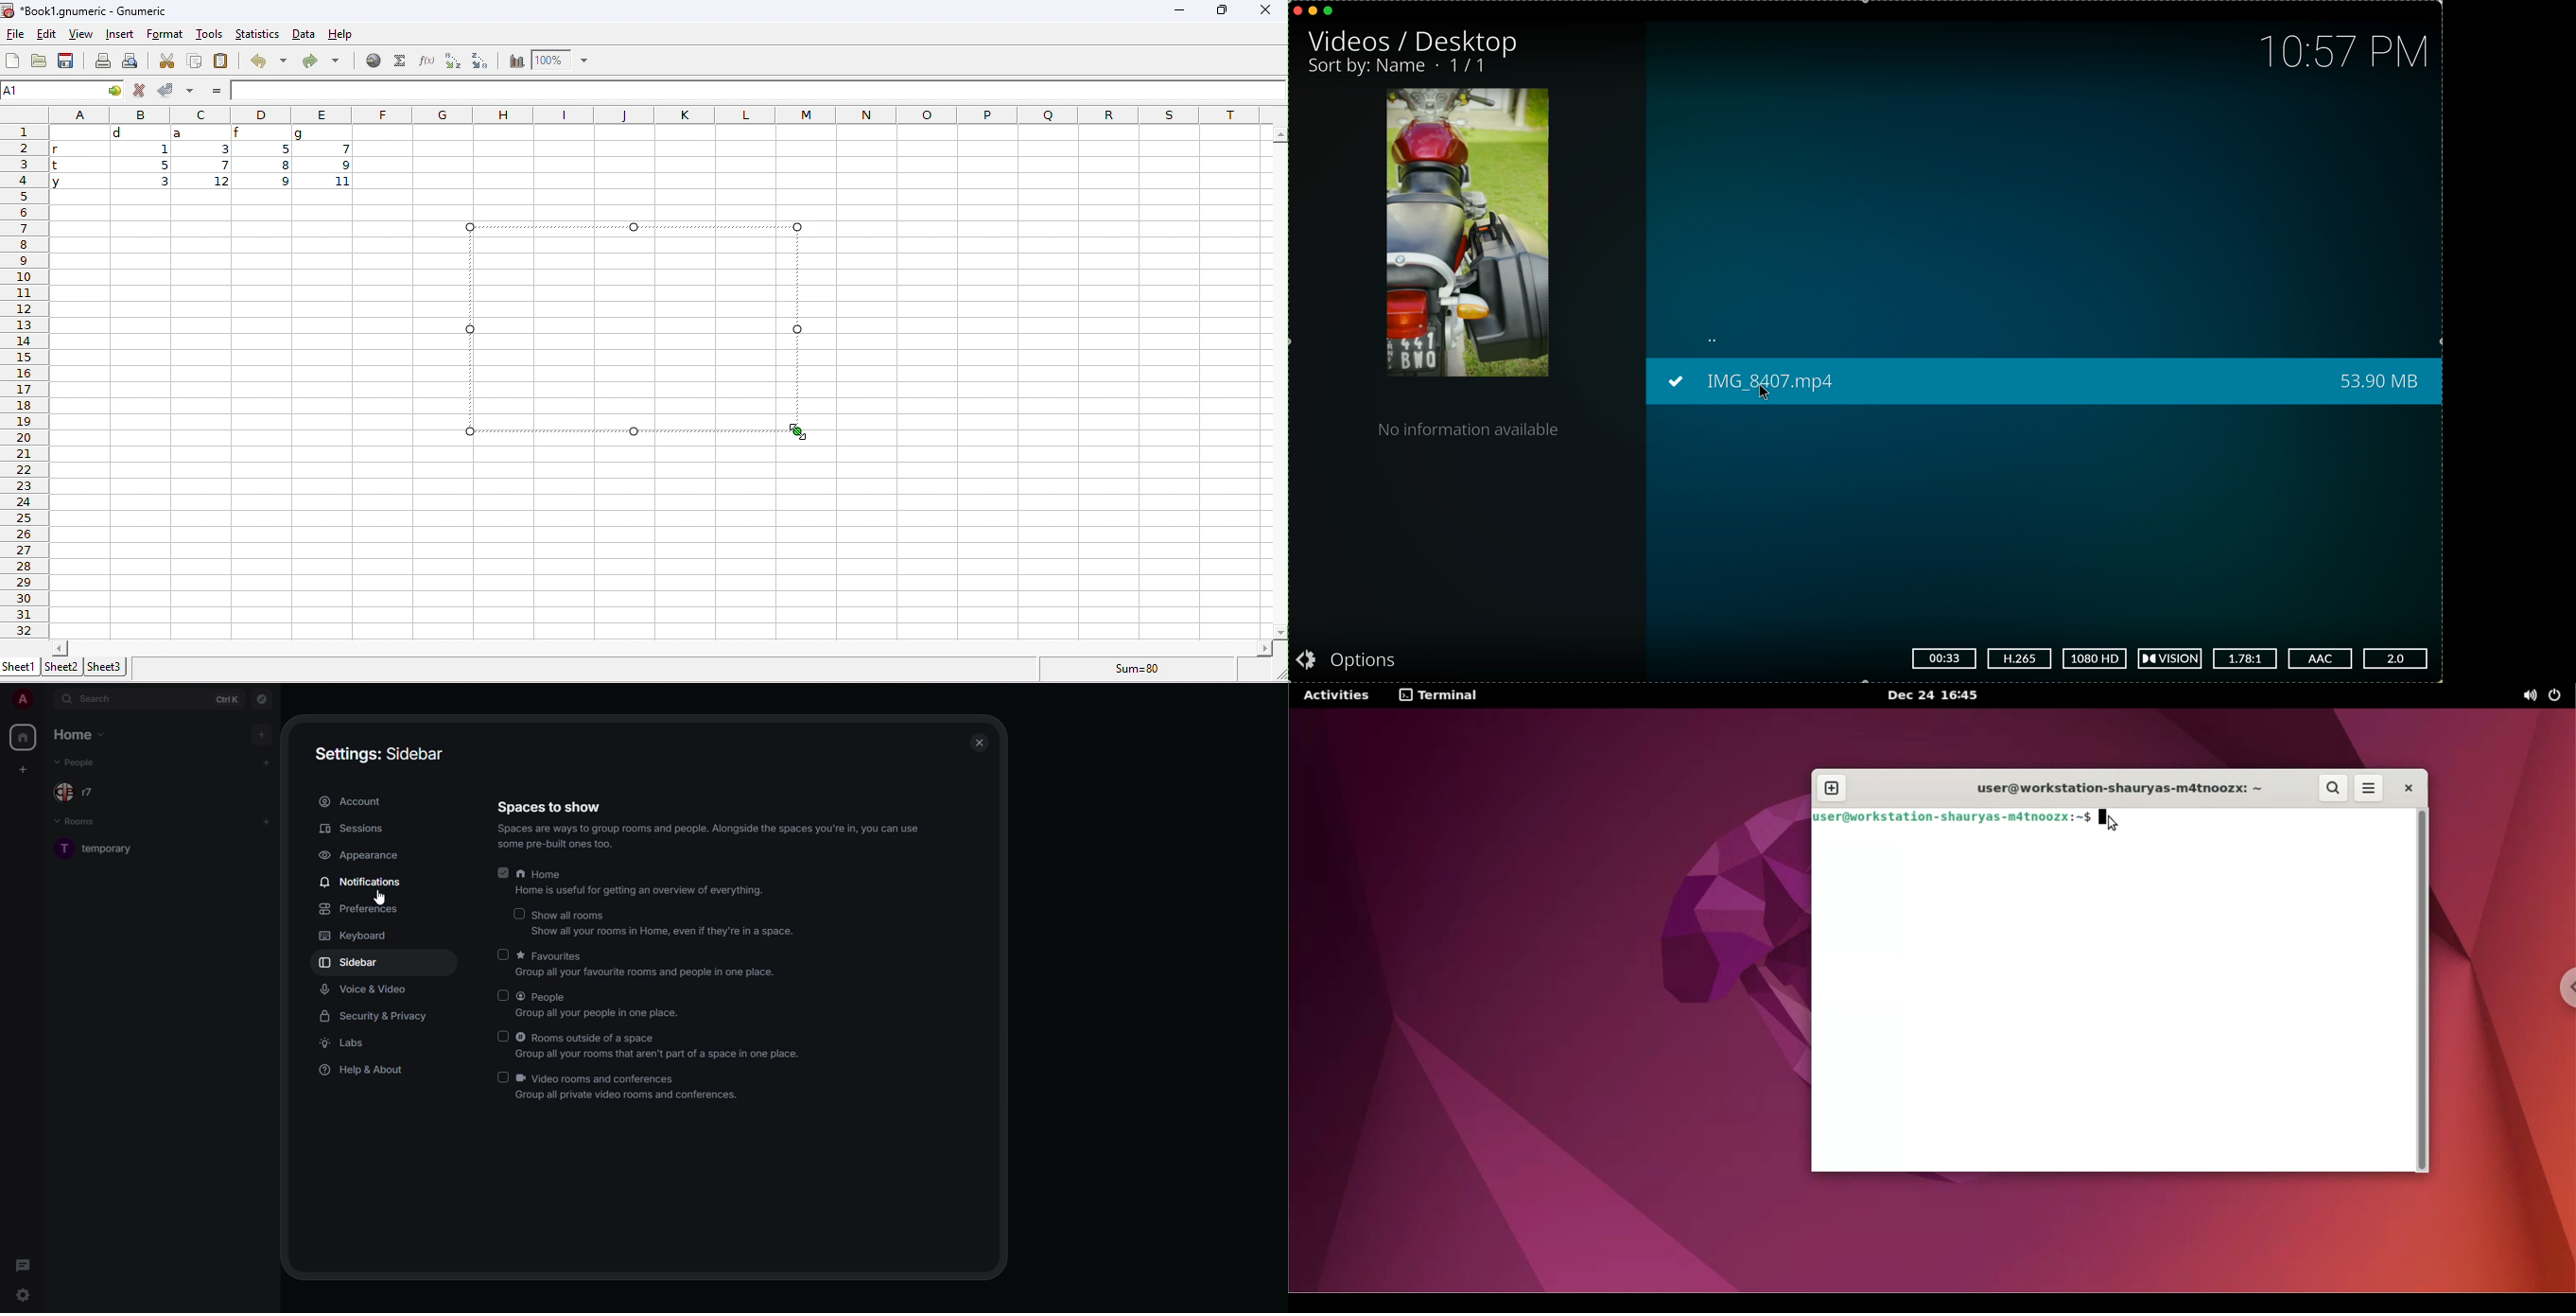 This screenshot has width=2576, height=1316. What do you see at coordinates (713, 837) in the screenshot?
I see `info` at bounding box center [713, 837].